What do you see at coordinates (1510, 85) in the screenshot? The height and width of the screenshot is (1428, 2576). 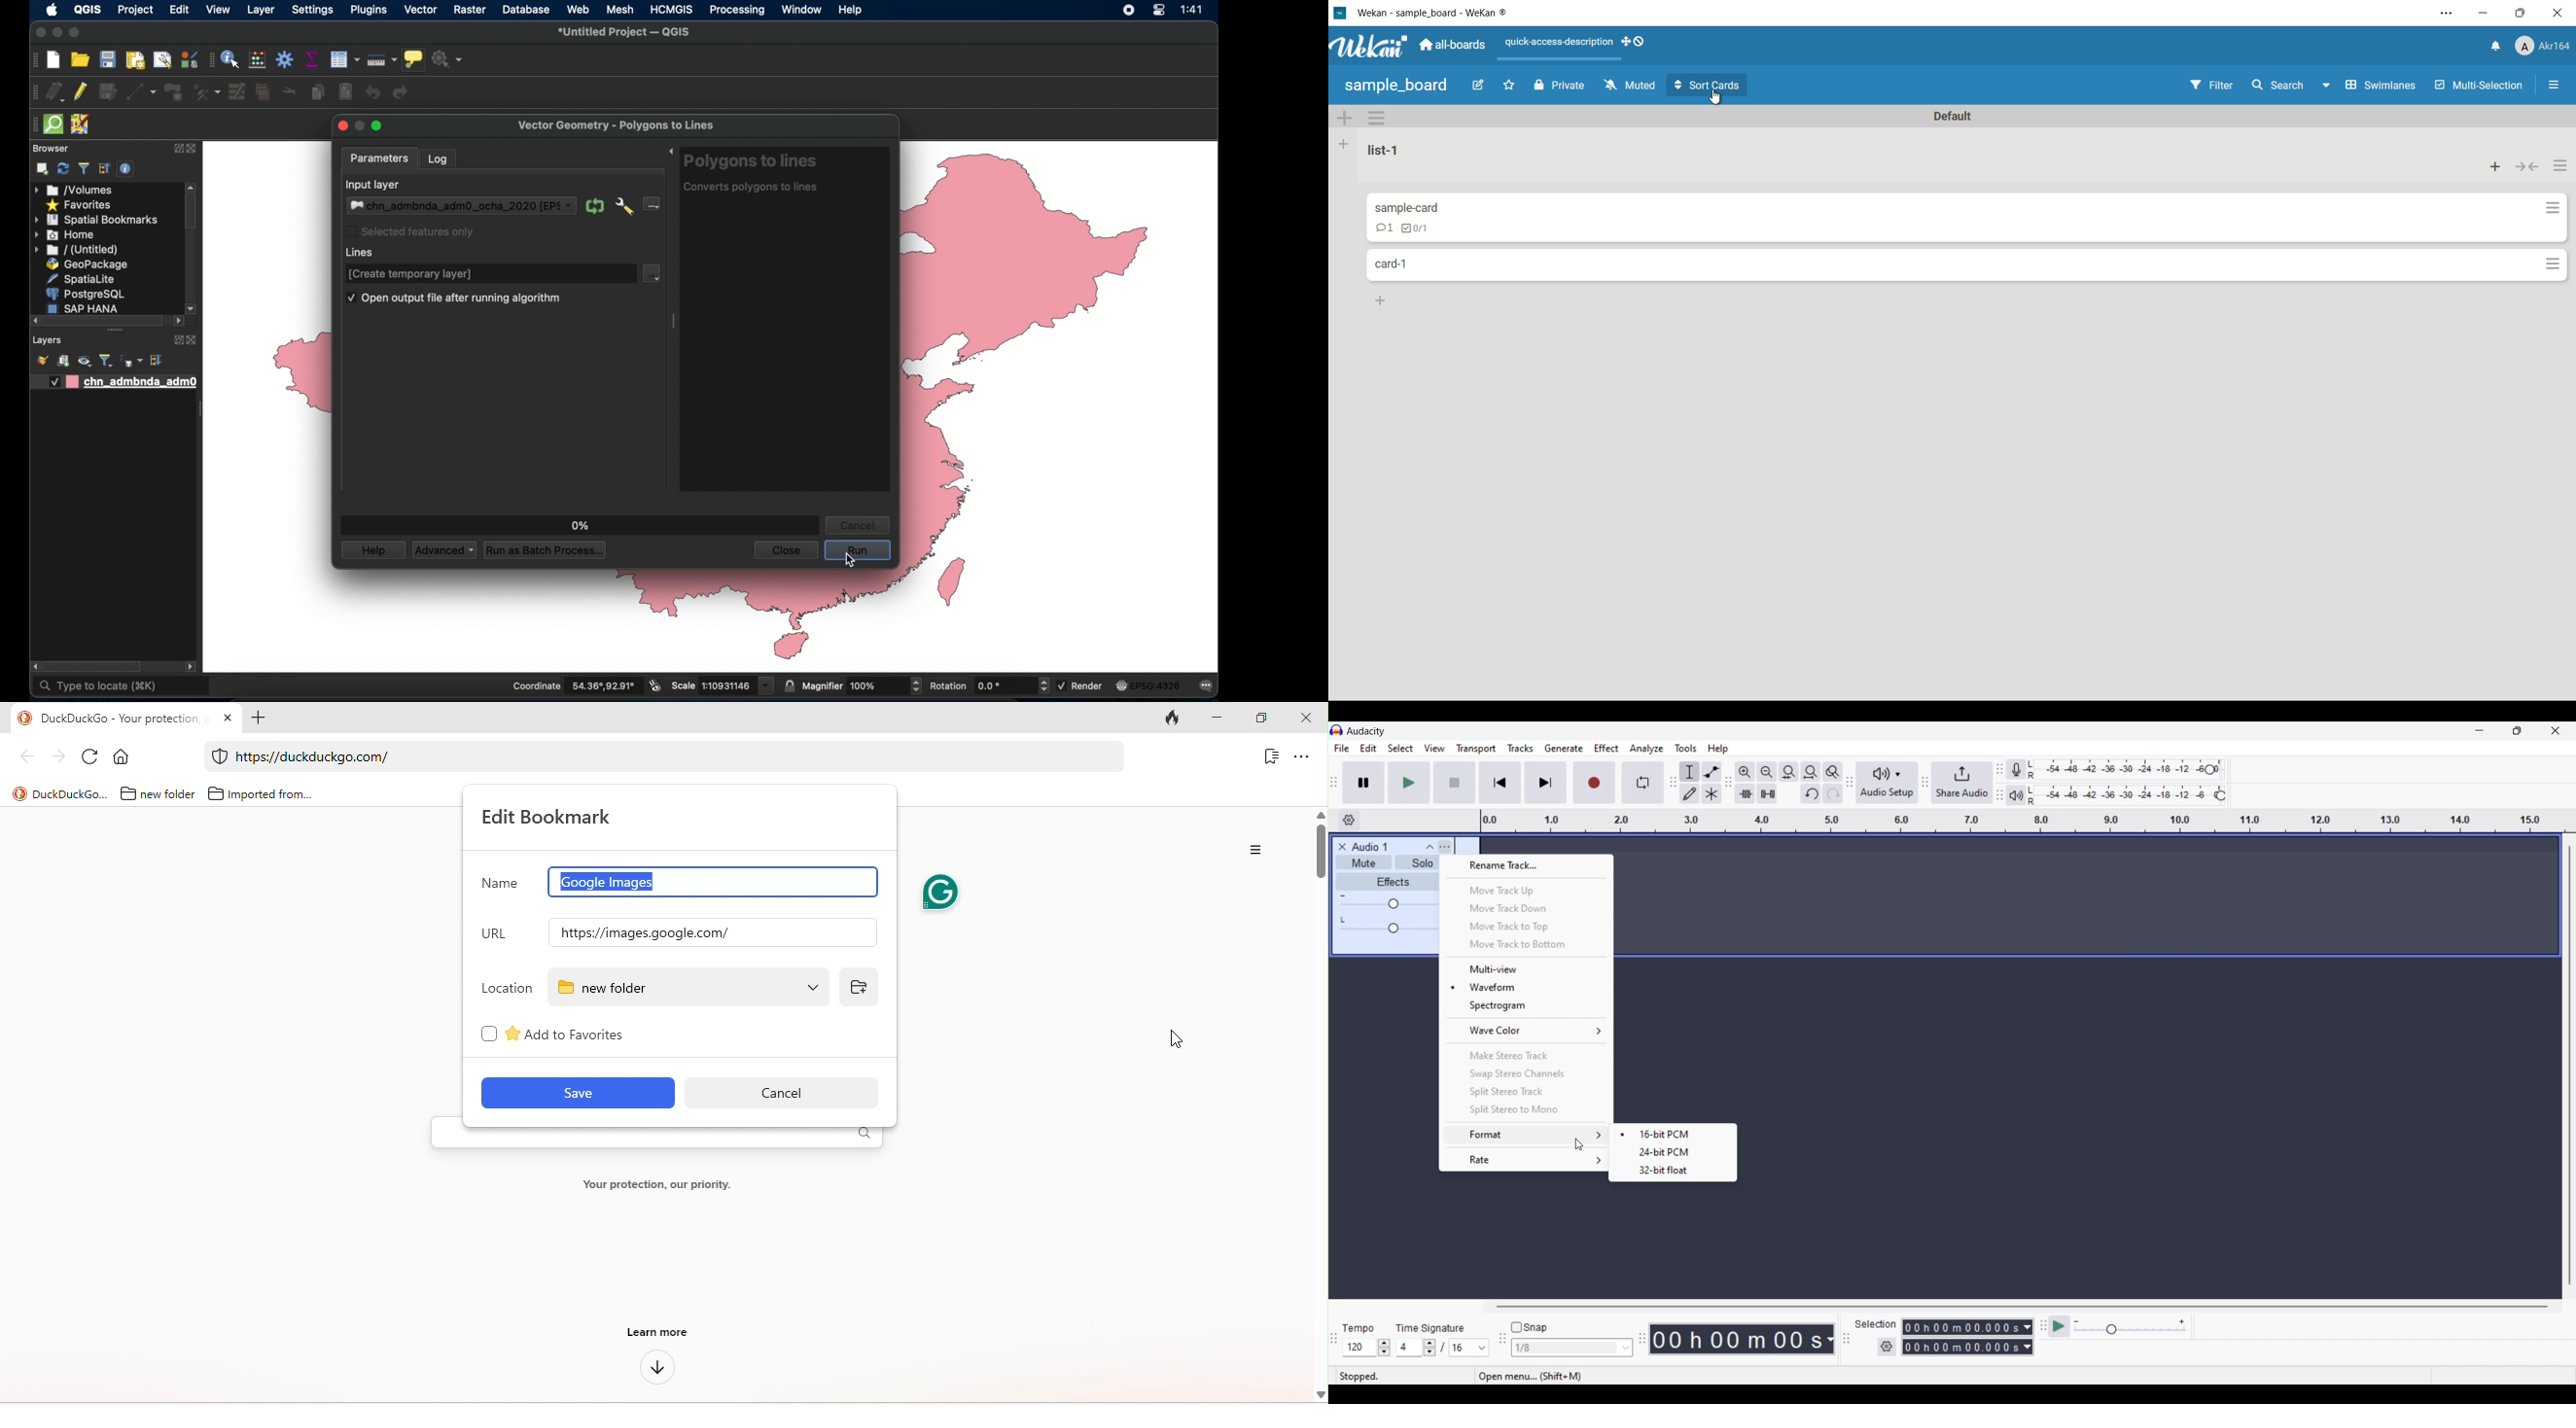 I see `add star` at bounding box center [1510, 85].